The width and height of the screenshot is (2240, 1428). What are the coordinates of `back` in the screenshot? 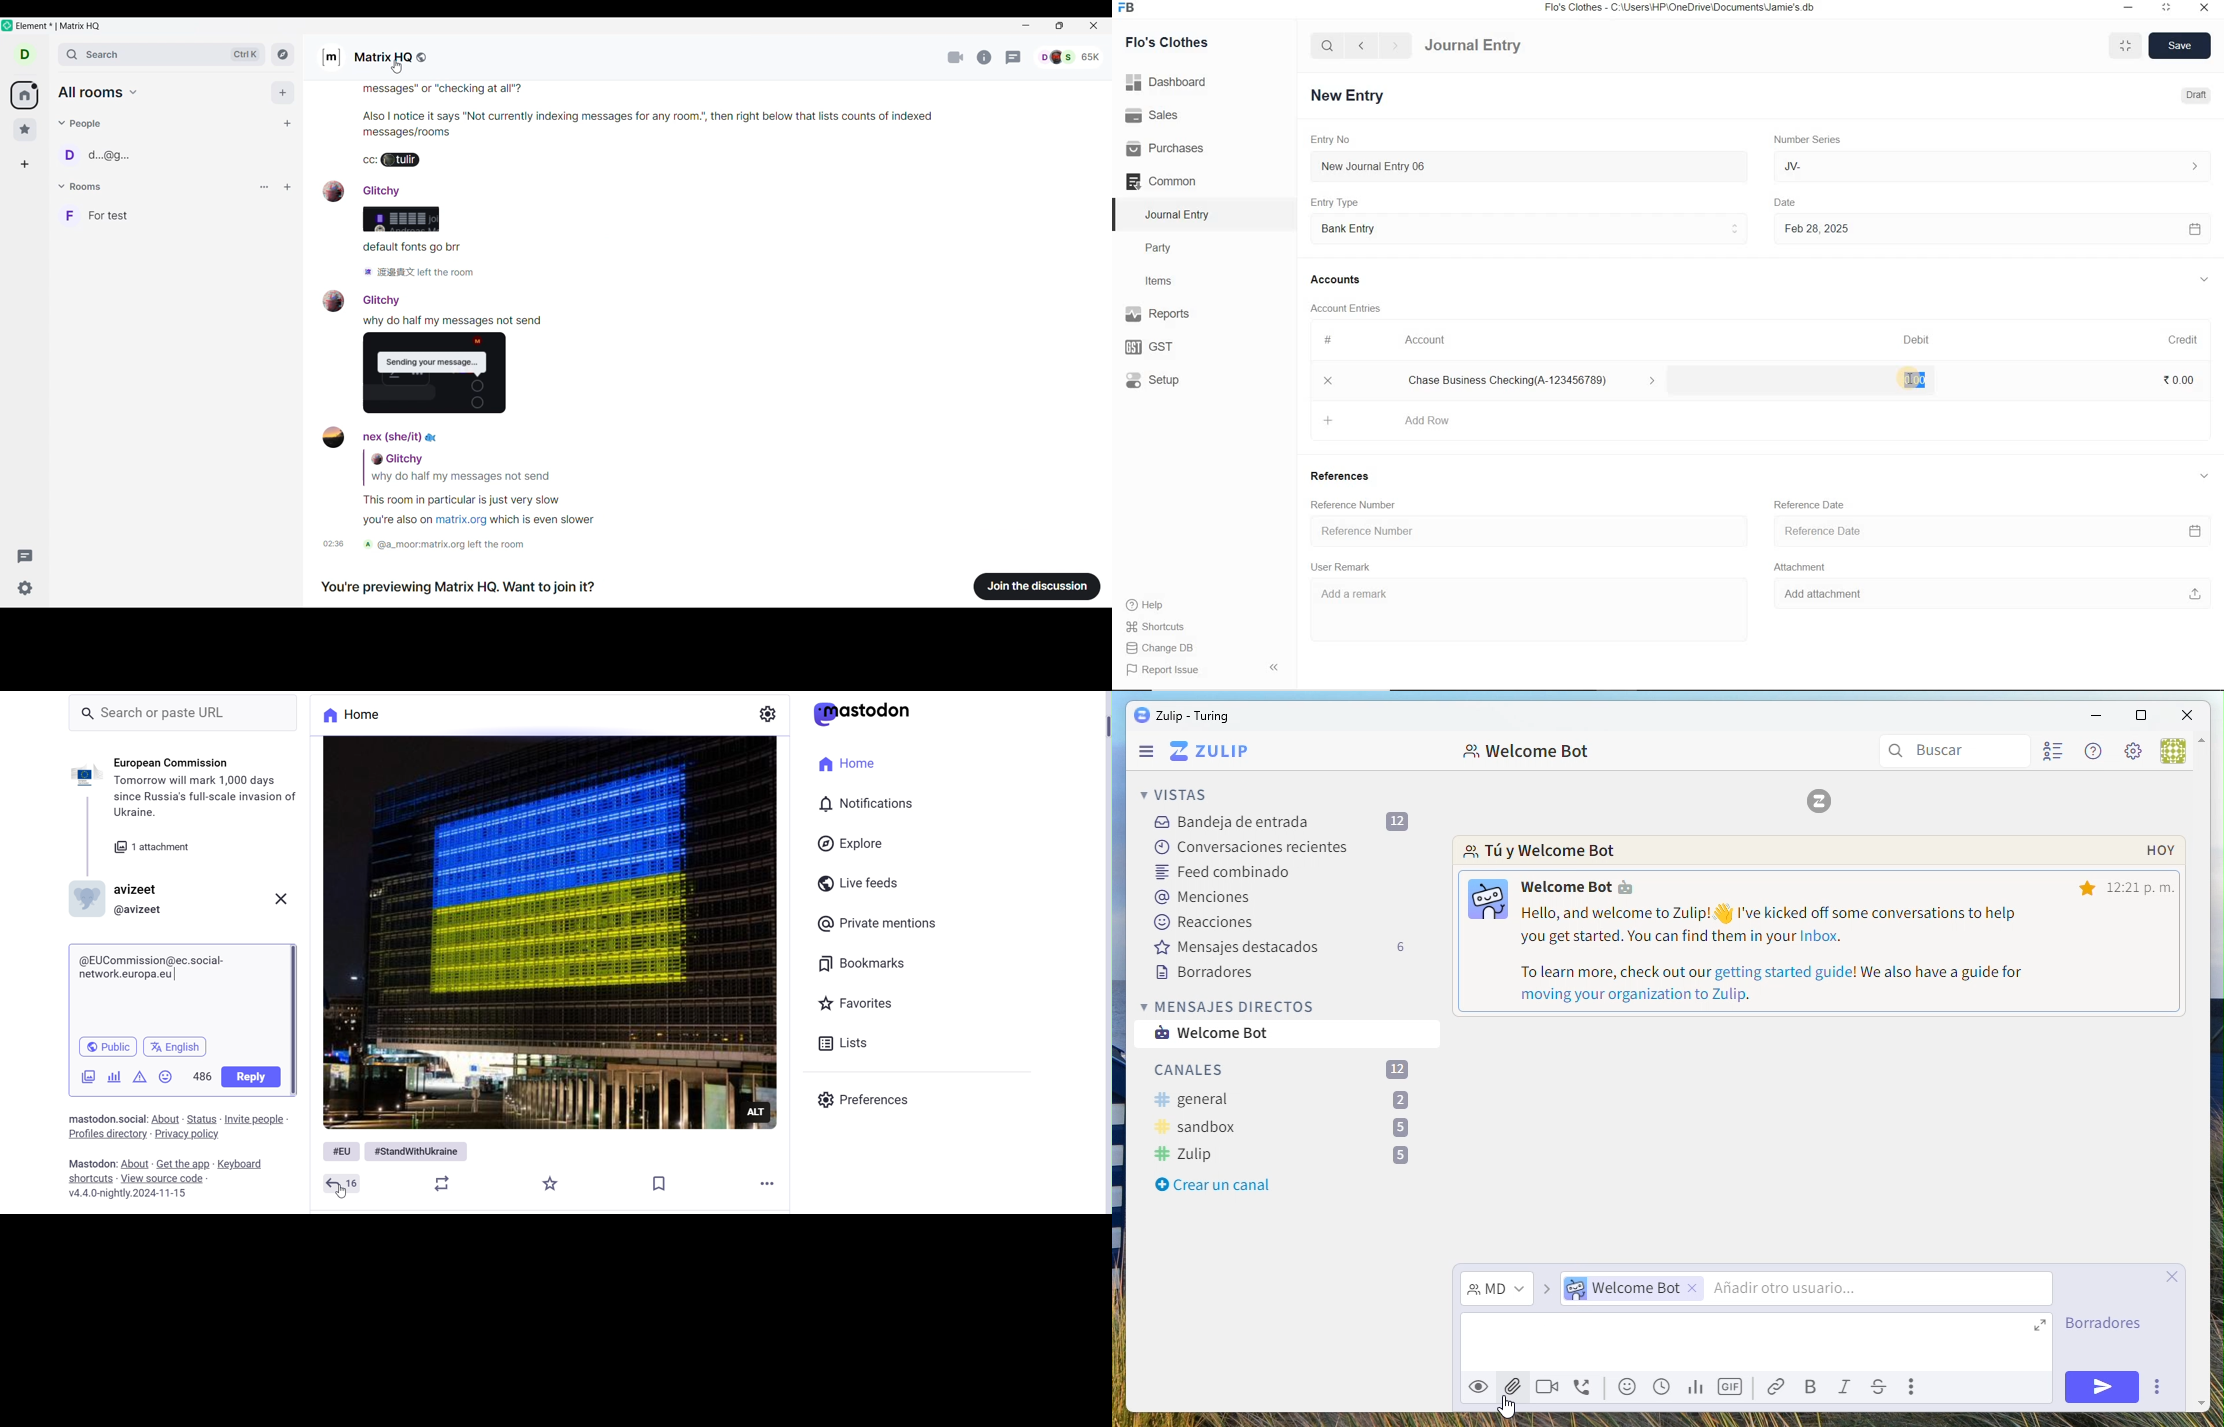 It's located at (1361, 44).